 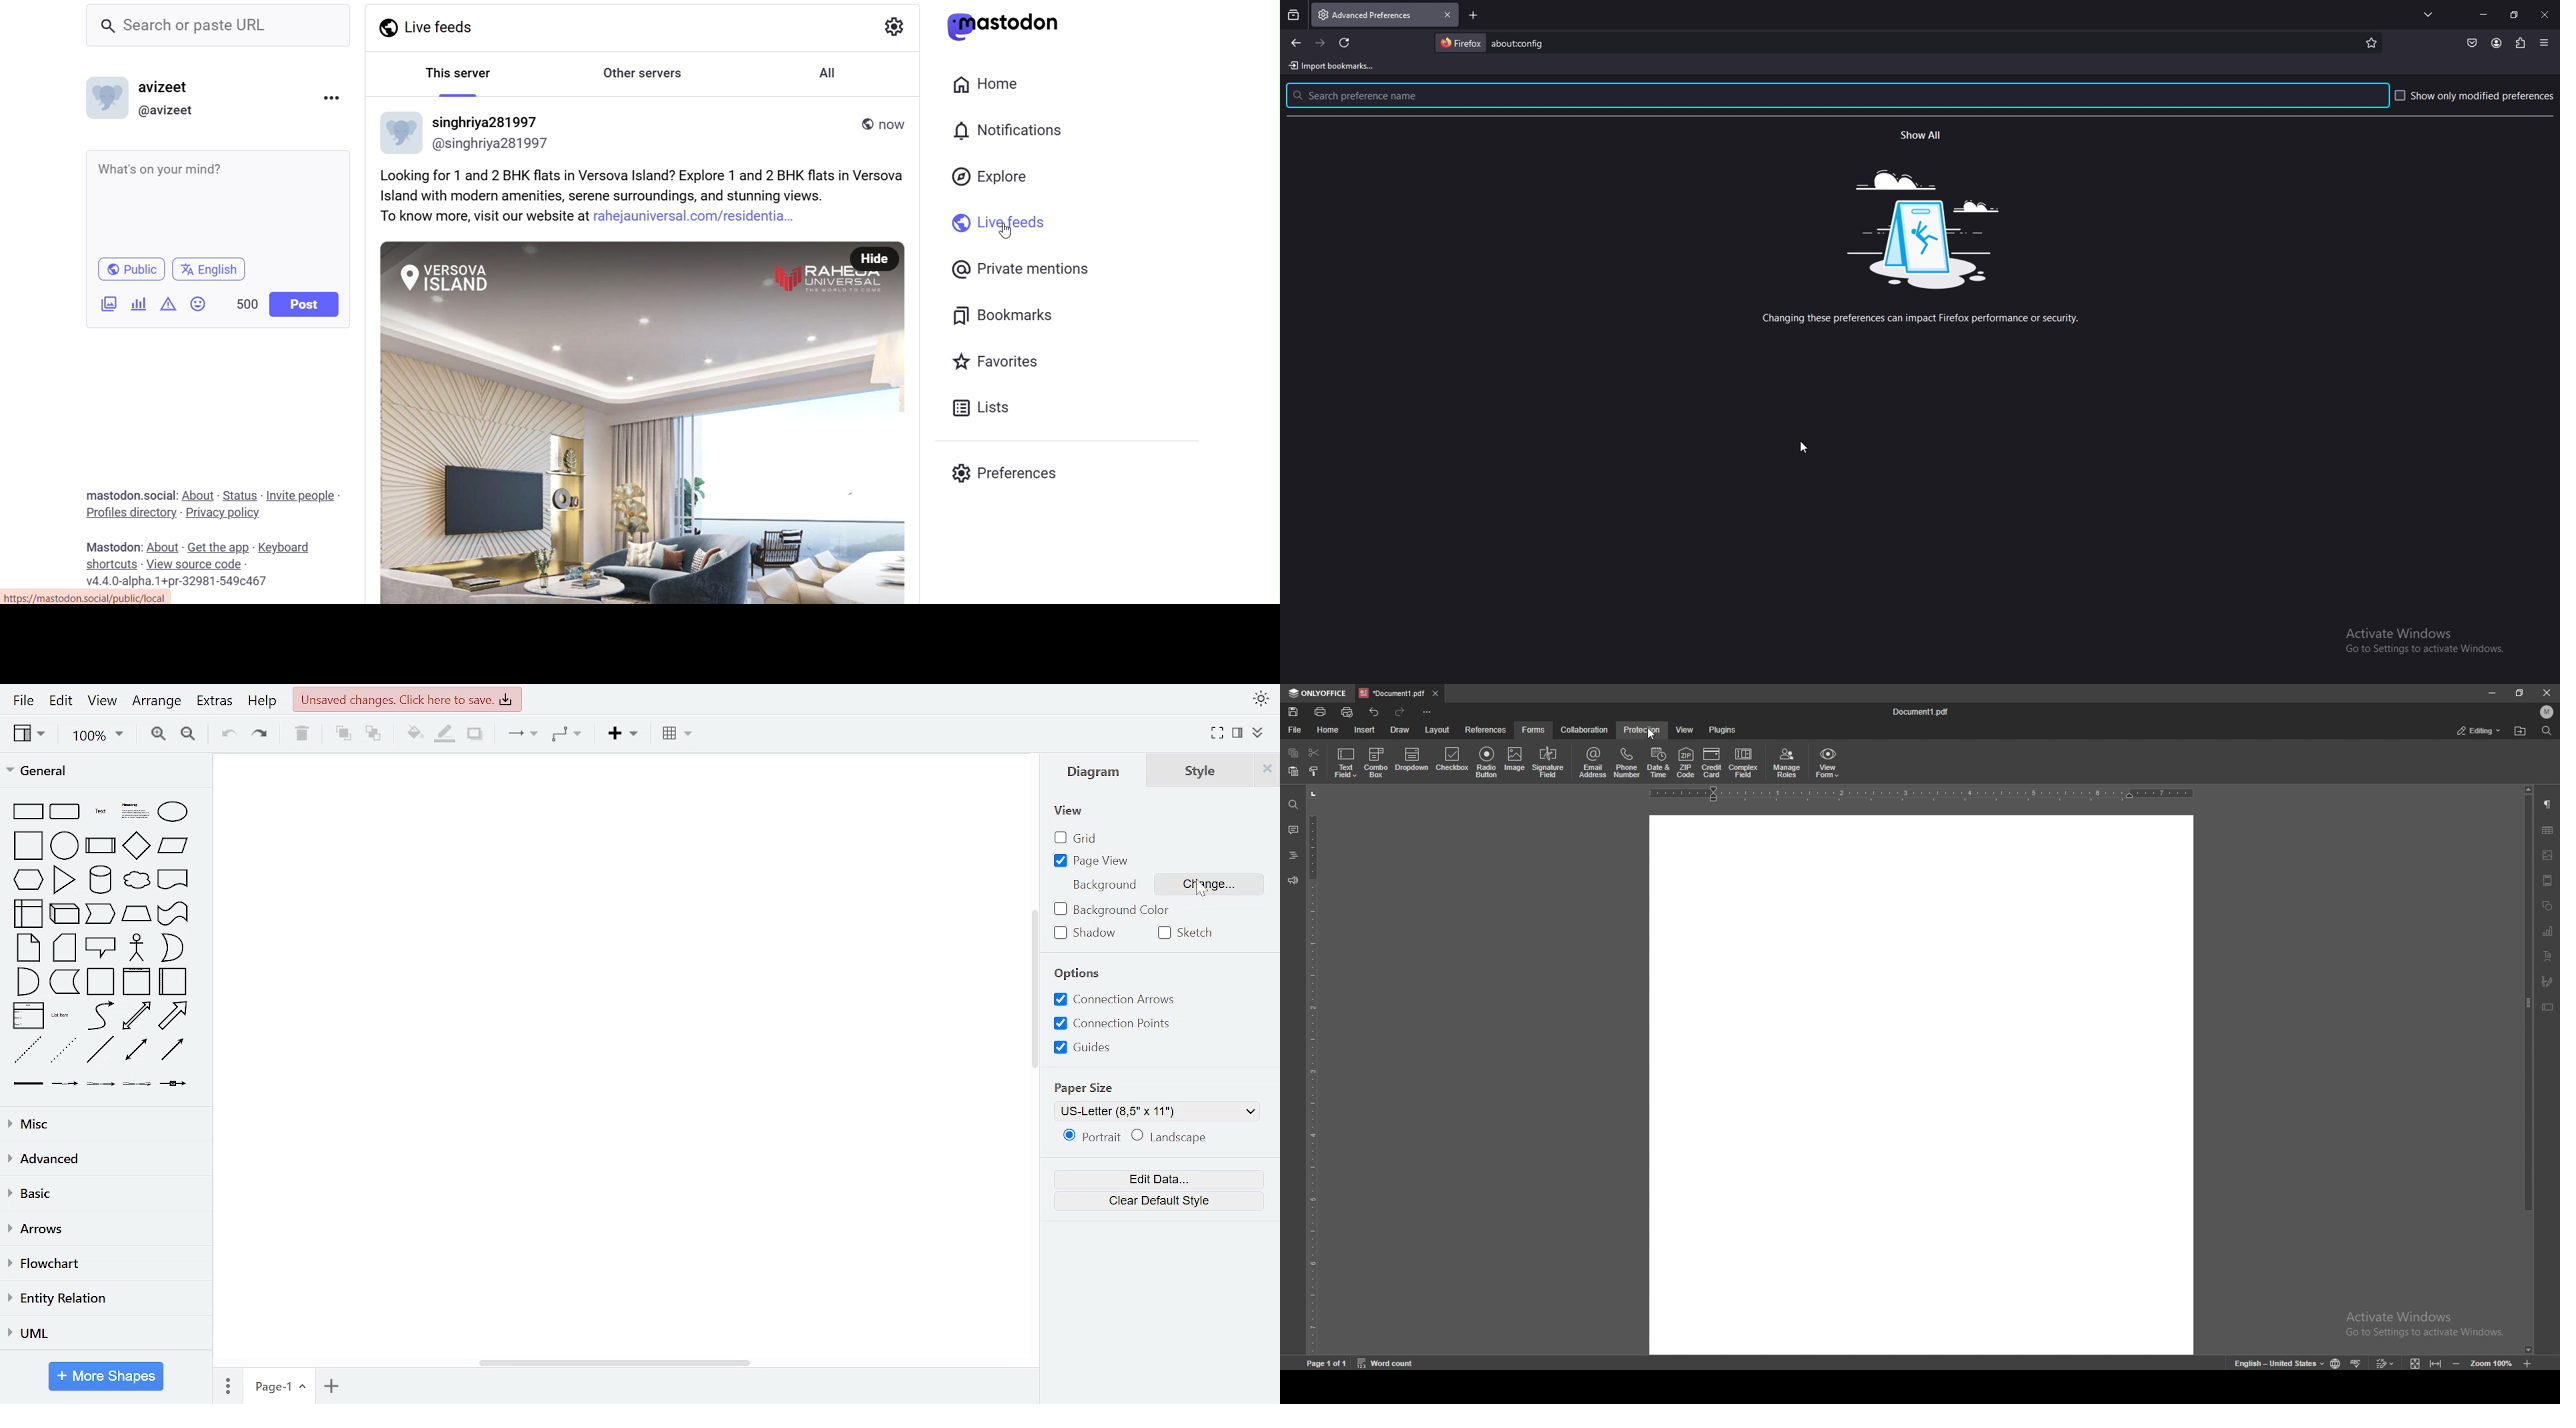 What do you see at coordinates (164, 110) in the screenshot?
I see `id` at bounding box center [164, 110].